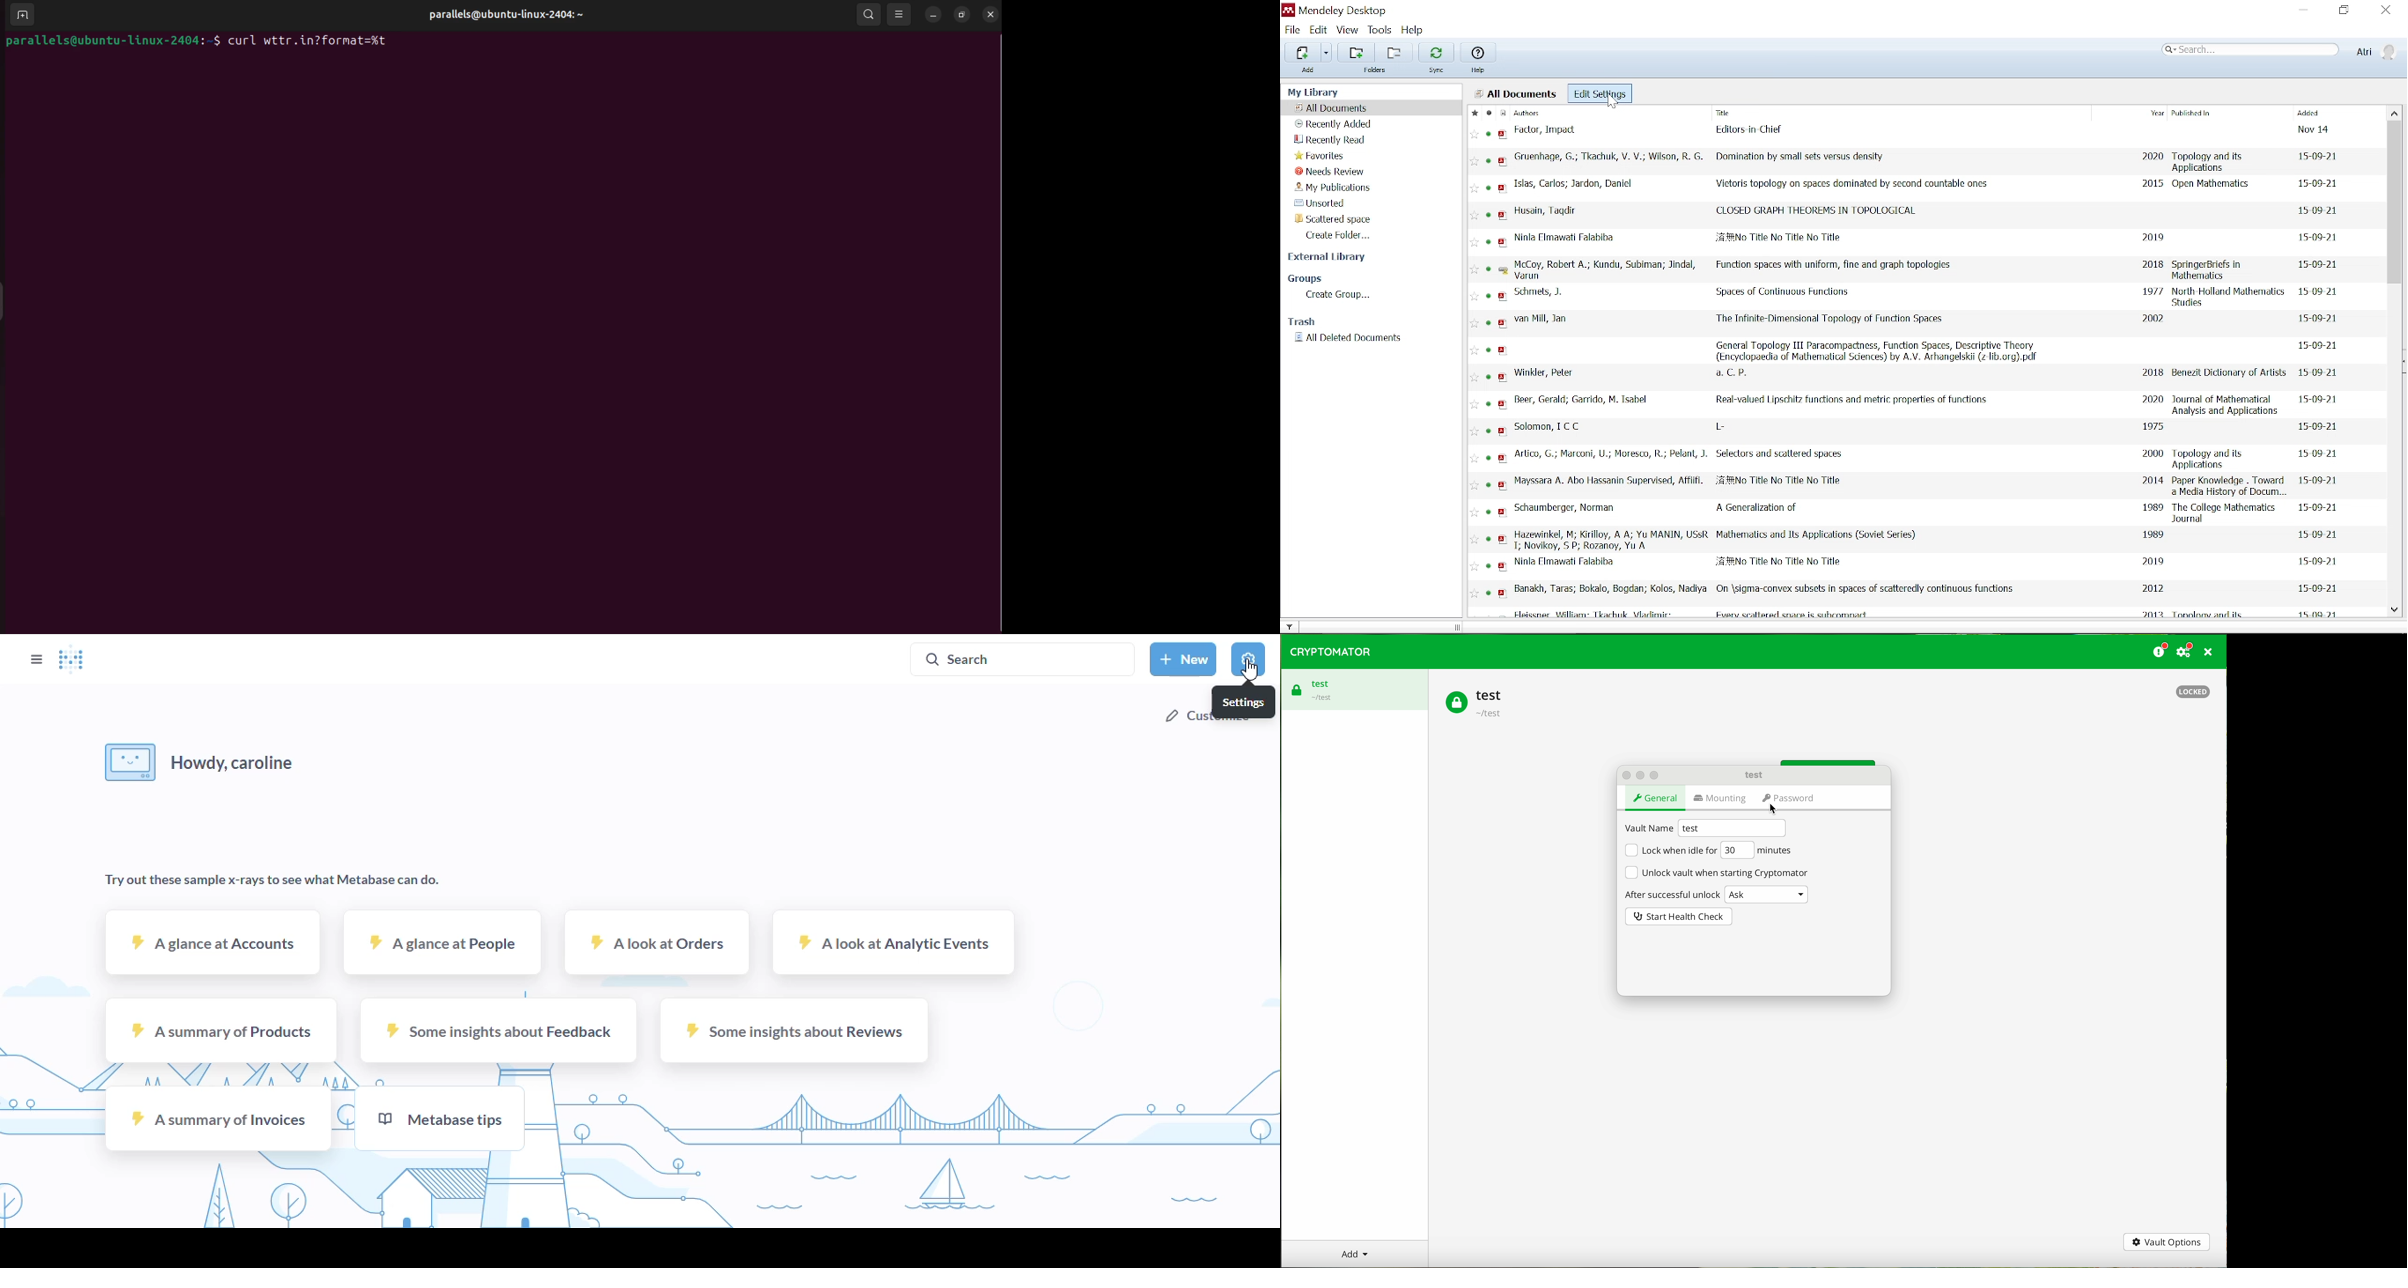 The height and width of the screenshot is (1288, 2408). I want to click on My publication, so click(1335, 188).